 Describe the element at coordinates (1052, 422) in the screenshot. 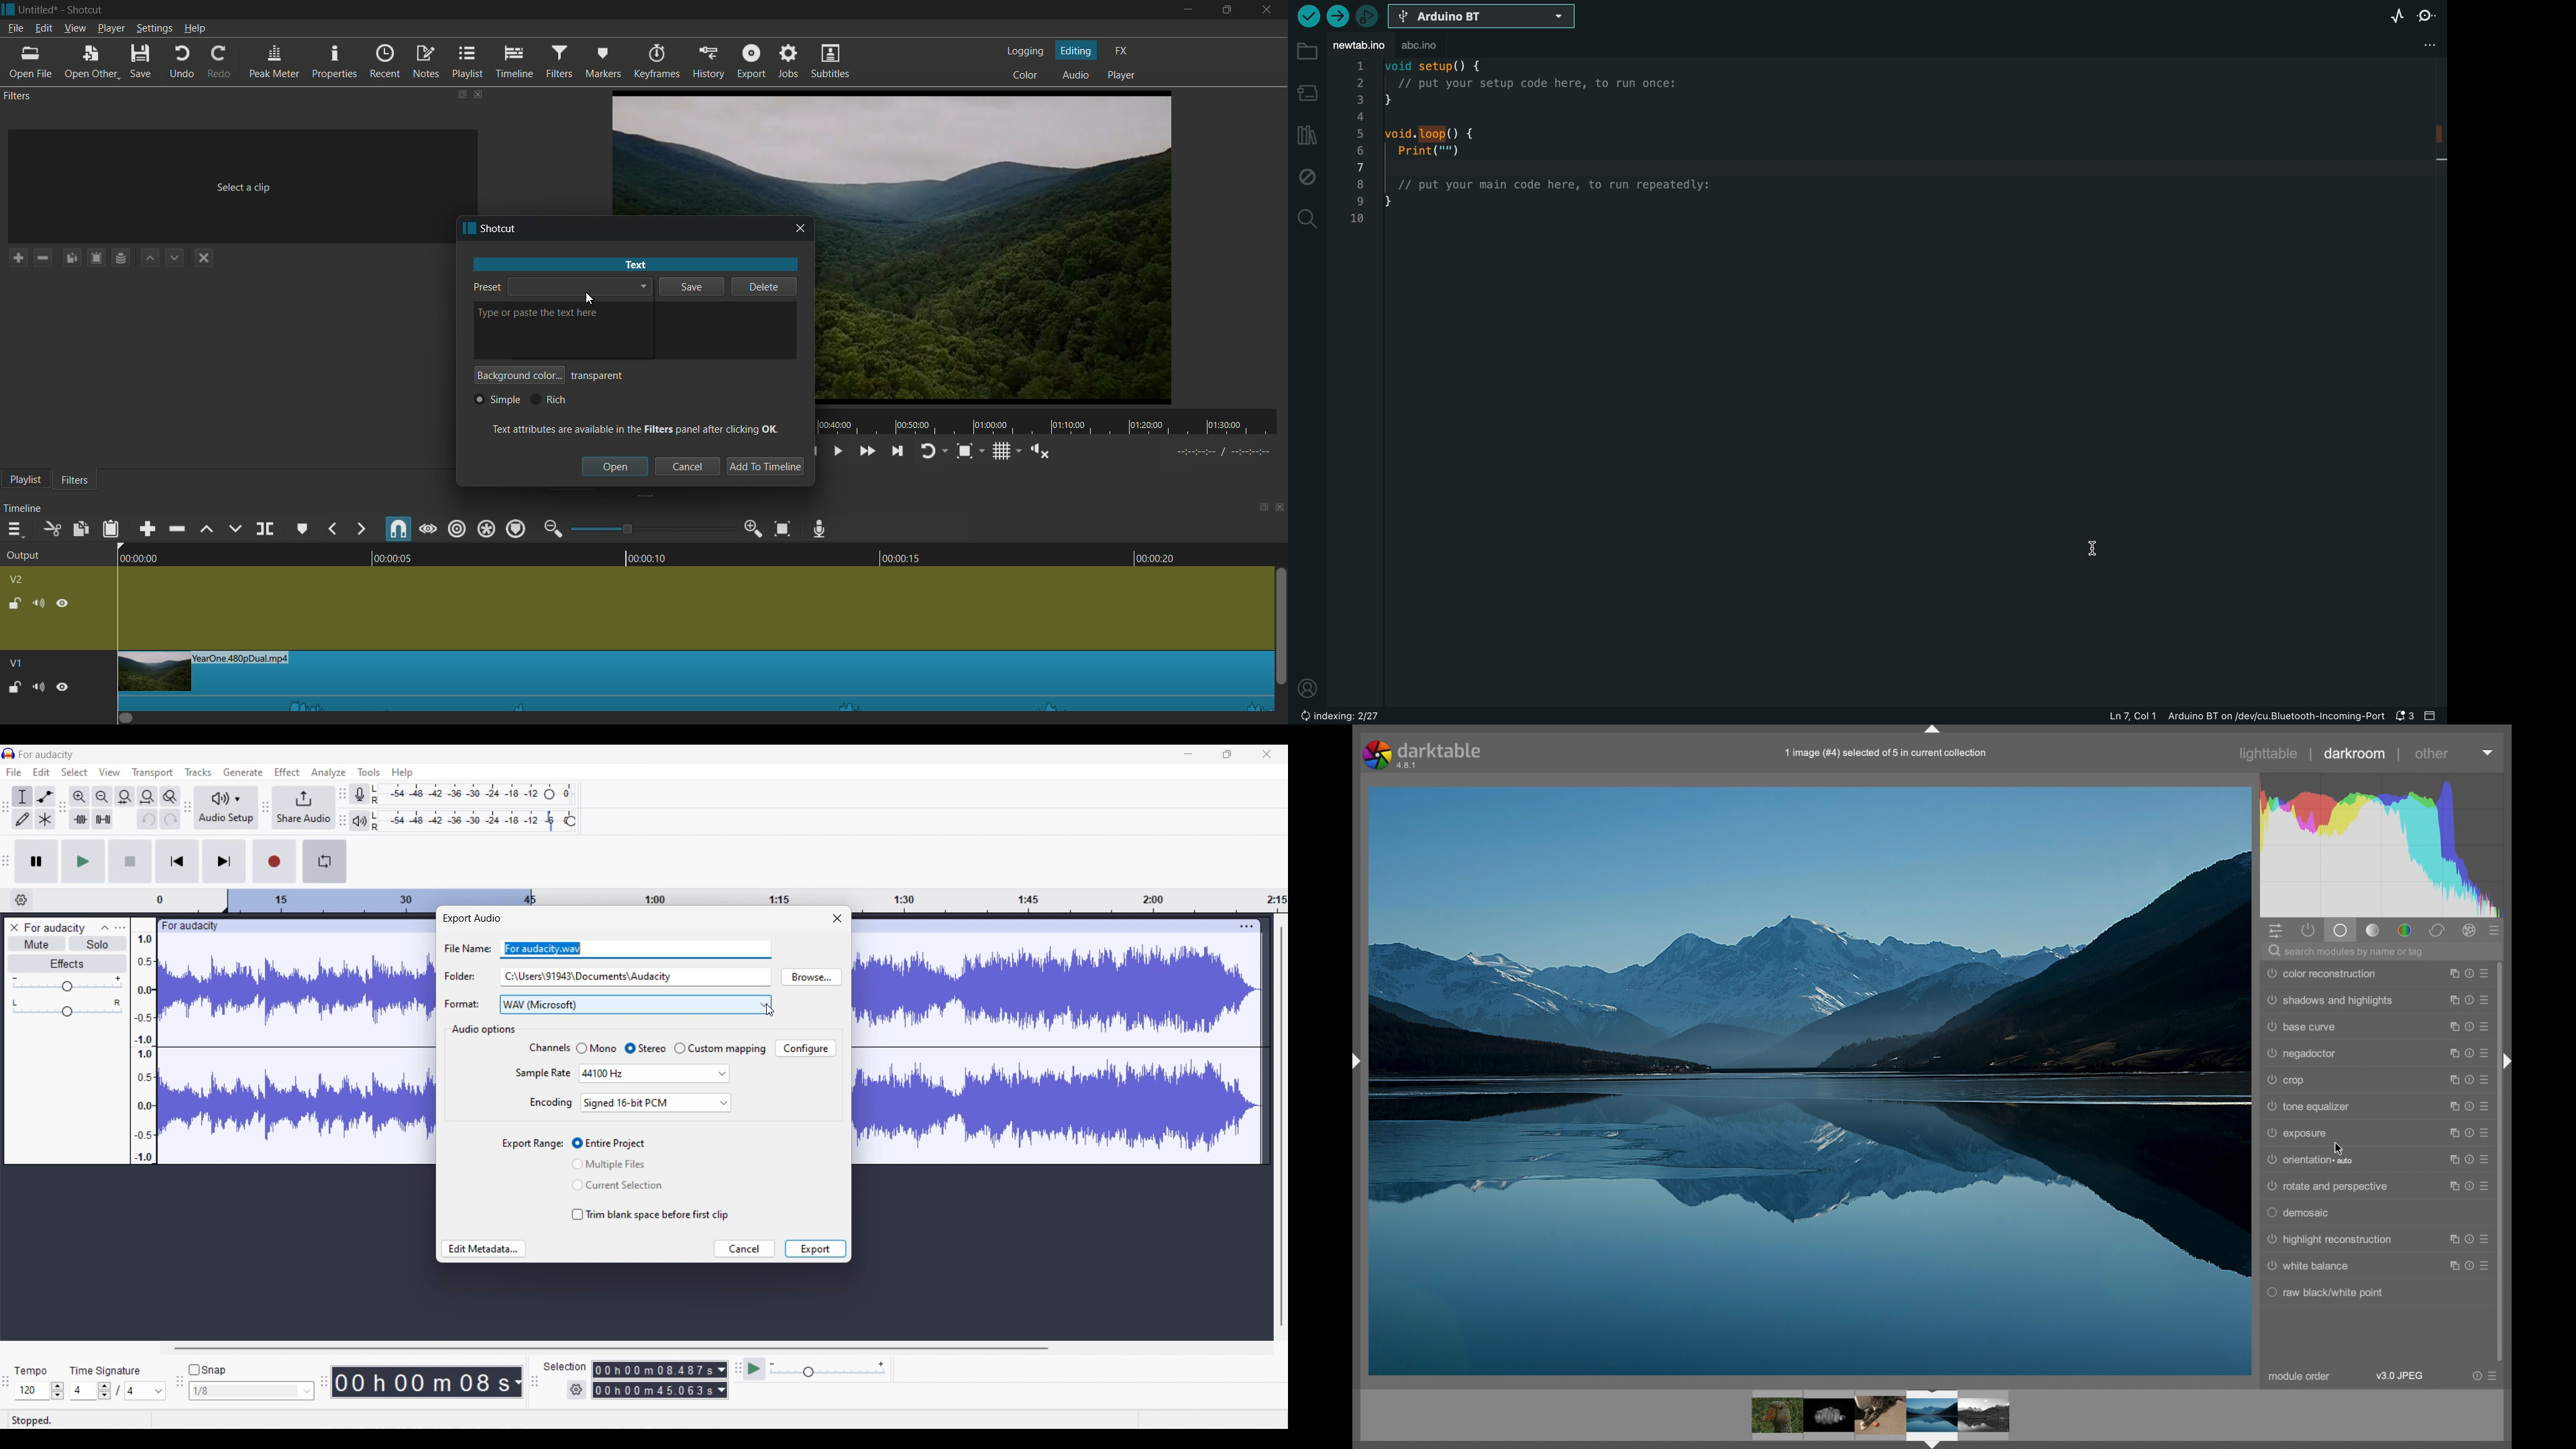

I see `time` at that location.